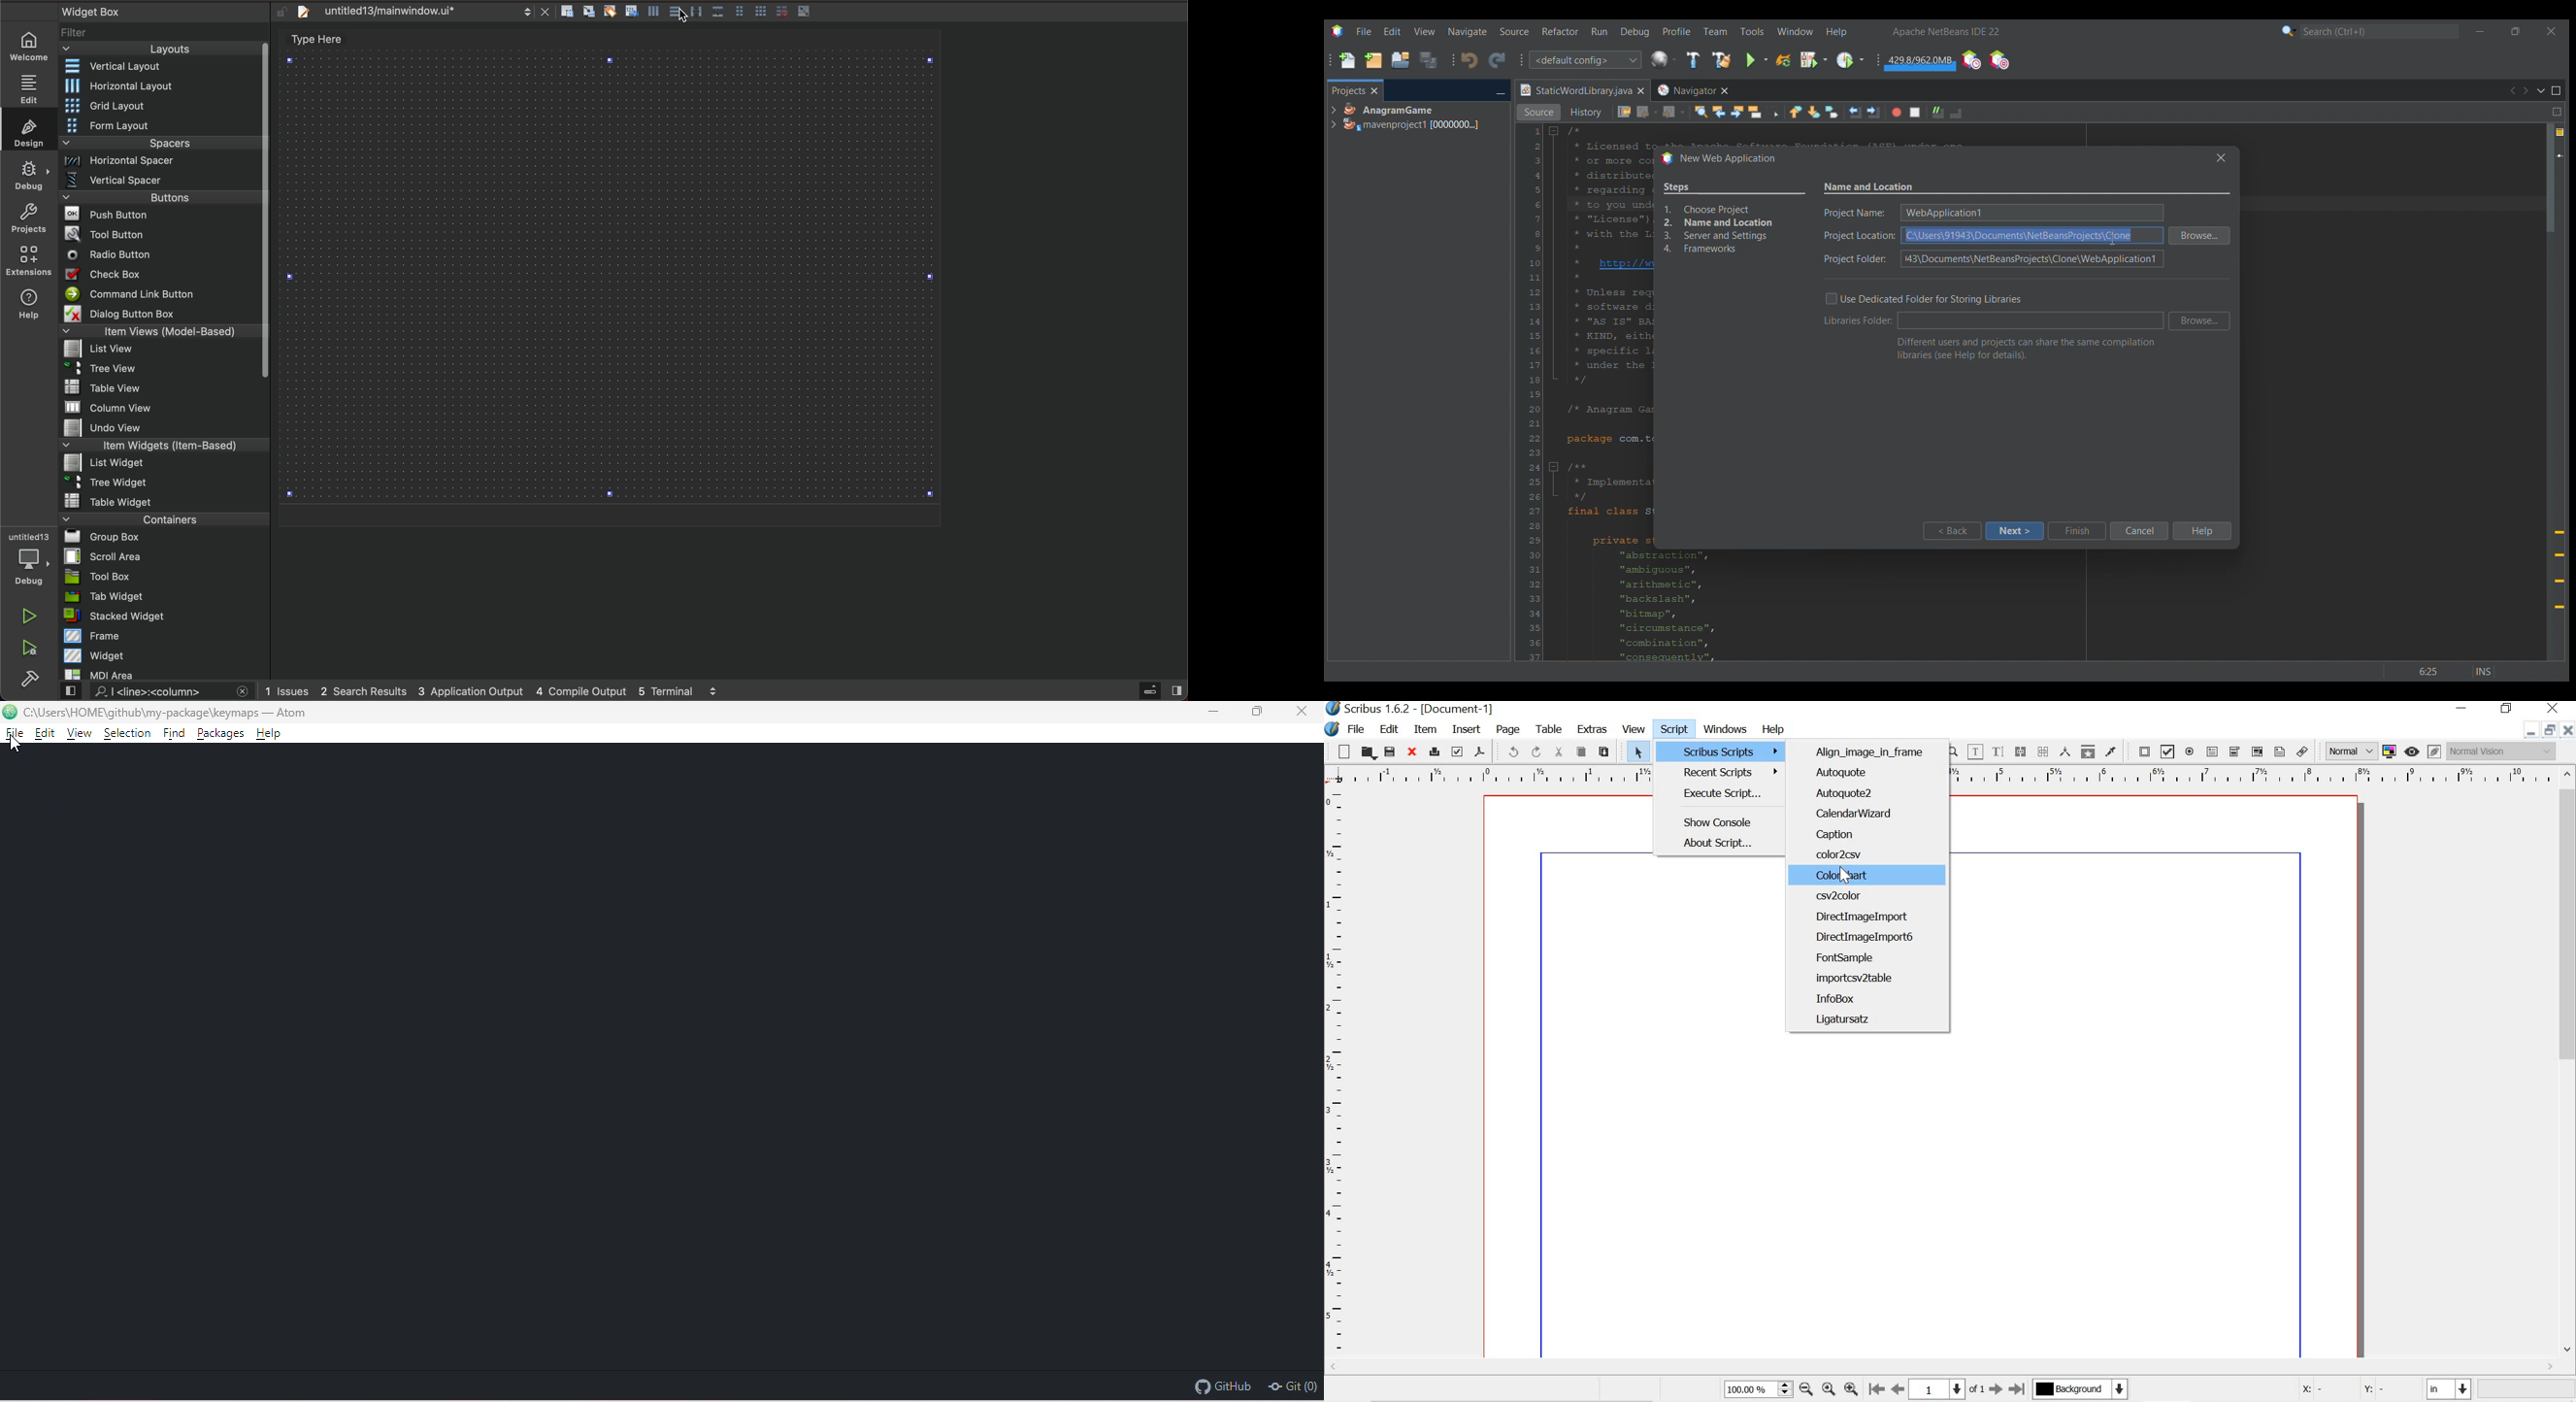 The height and width of the screenshot is (1428, 2576). I want to click on X: - Y: -, so click(2354, 1390).